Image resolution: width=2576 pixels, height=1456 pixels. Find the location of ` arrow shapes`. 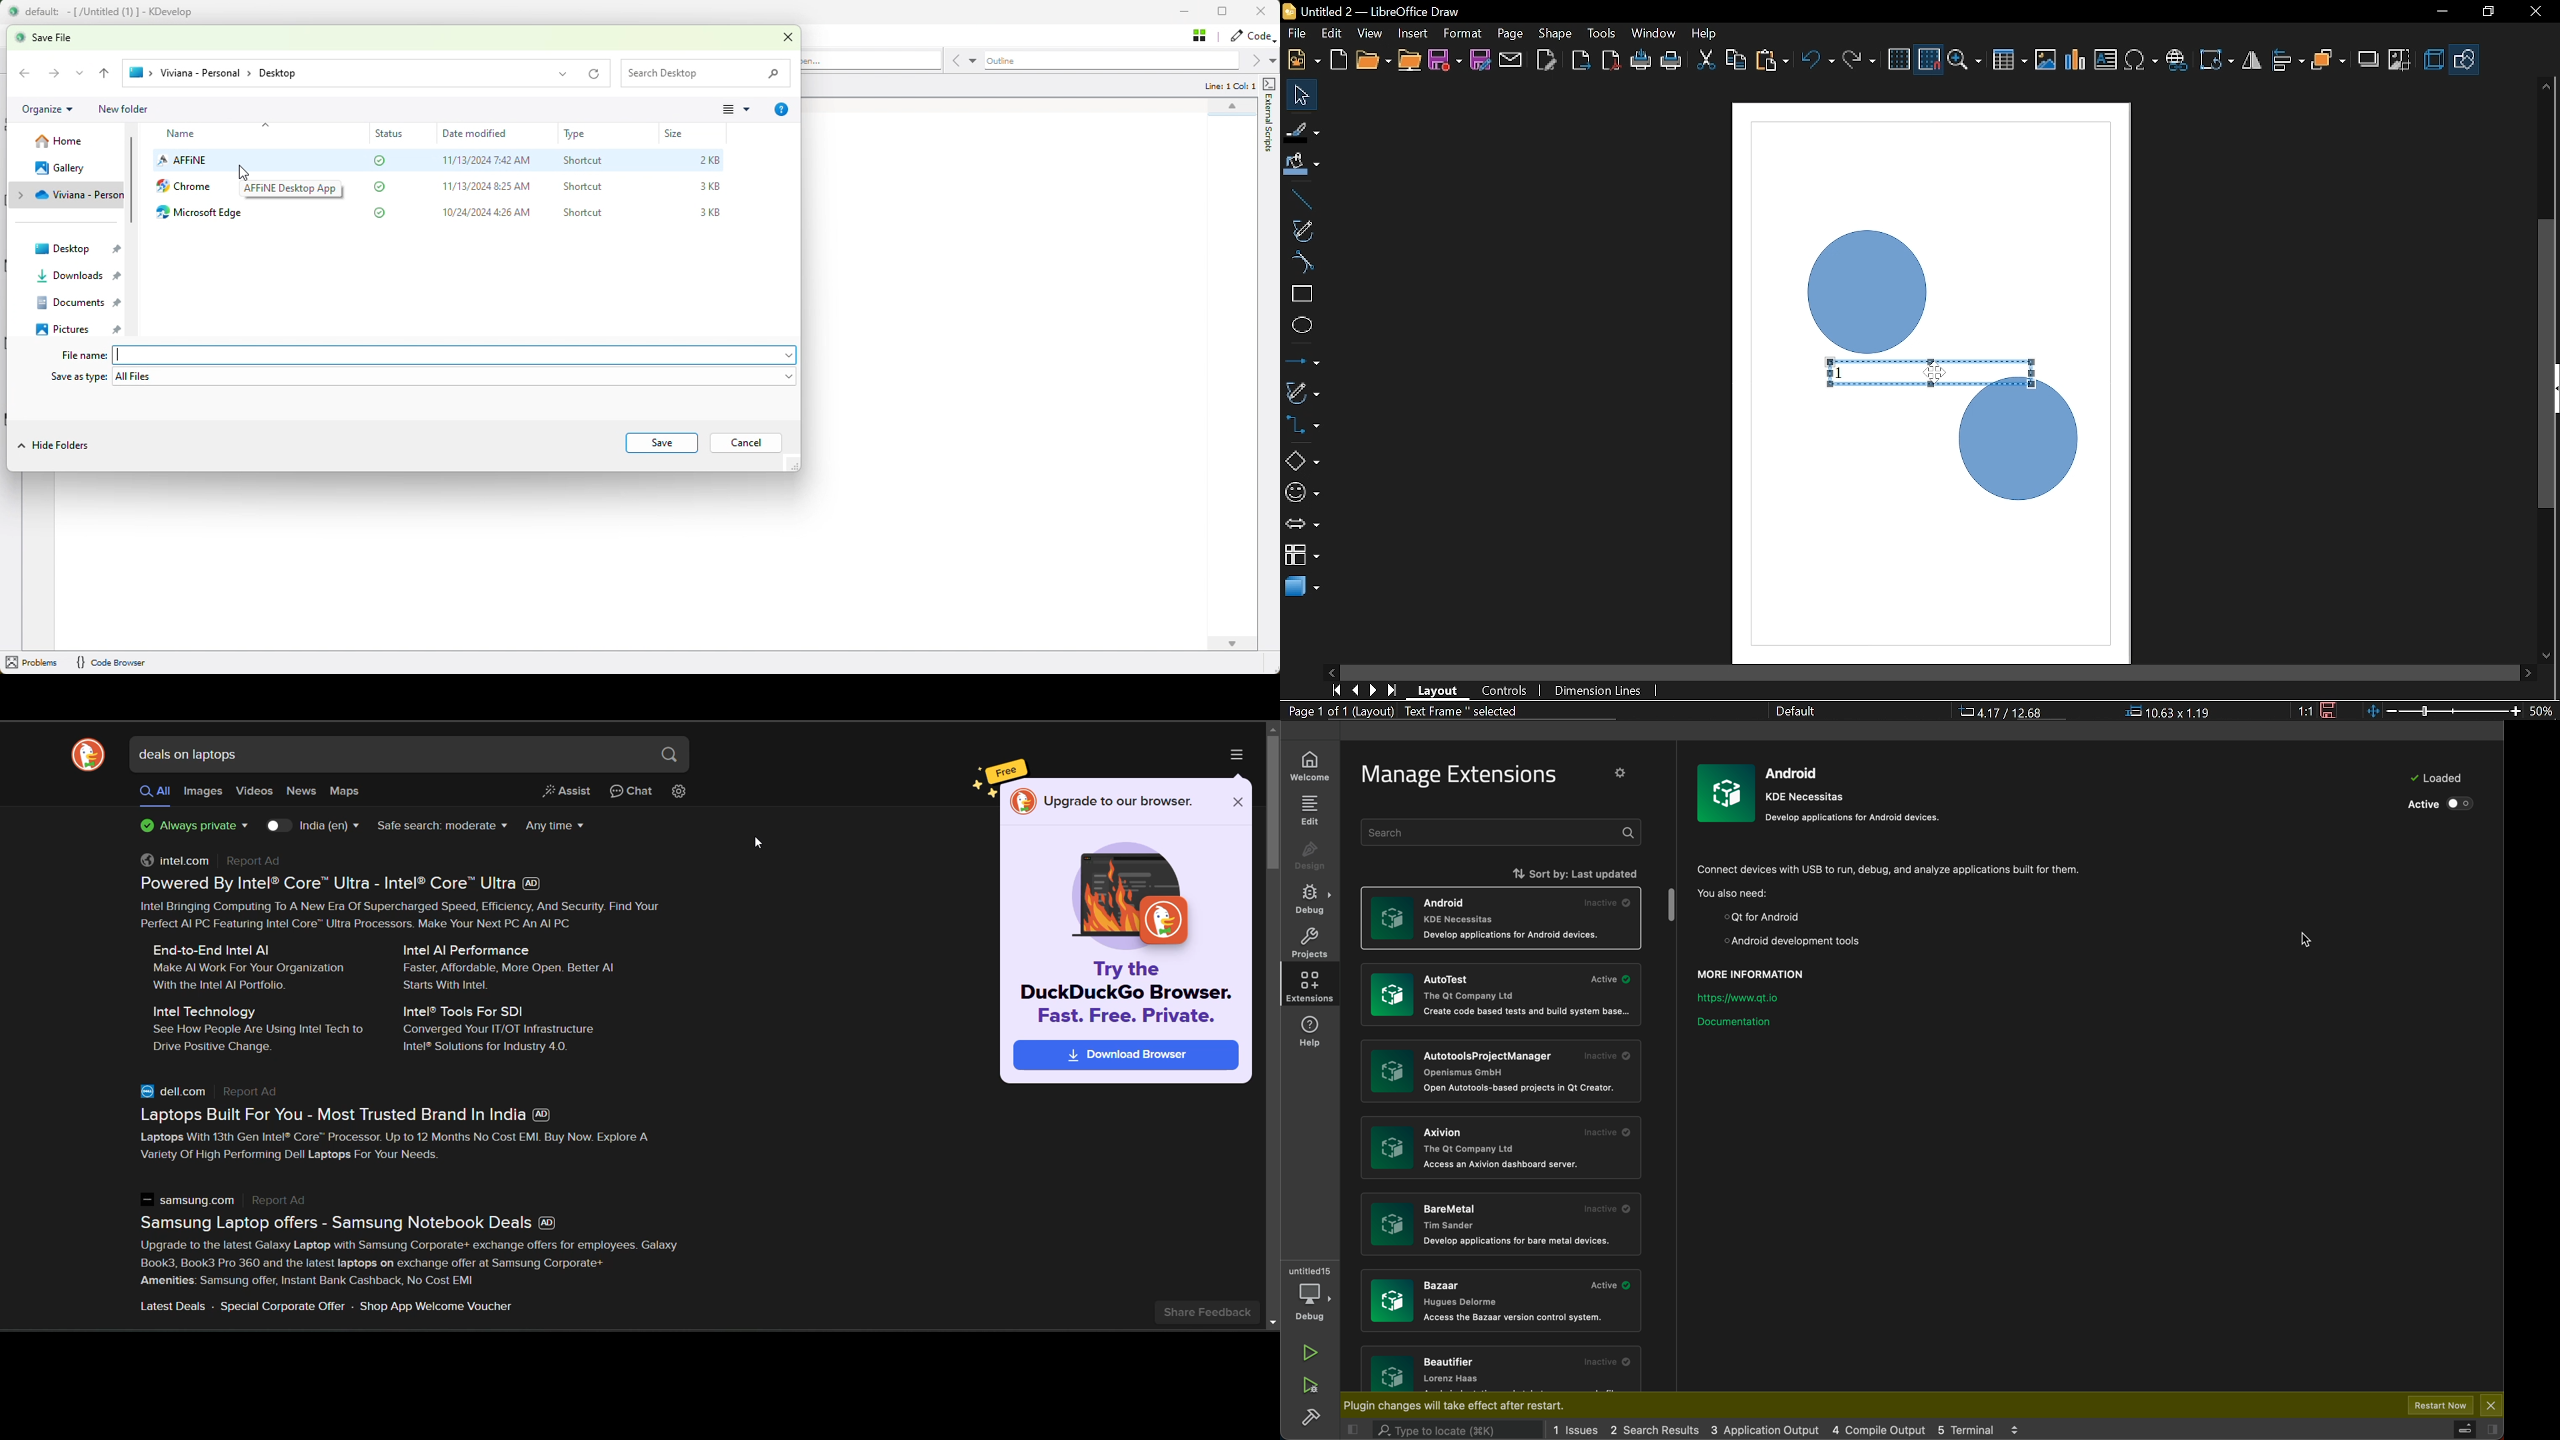

 arrow shapes is located at coordinates (1302, 526).